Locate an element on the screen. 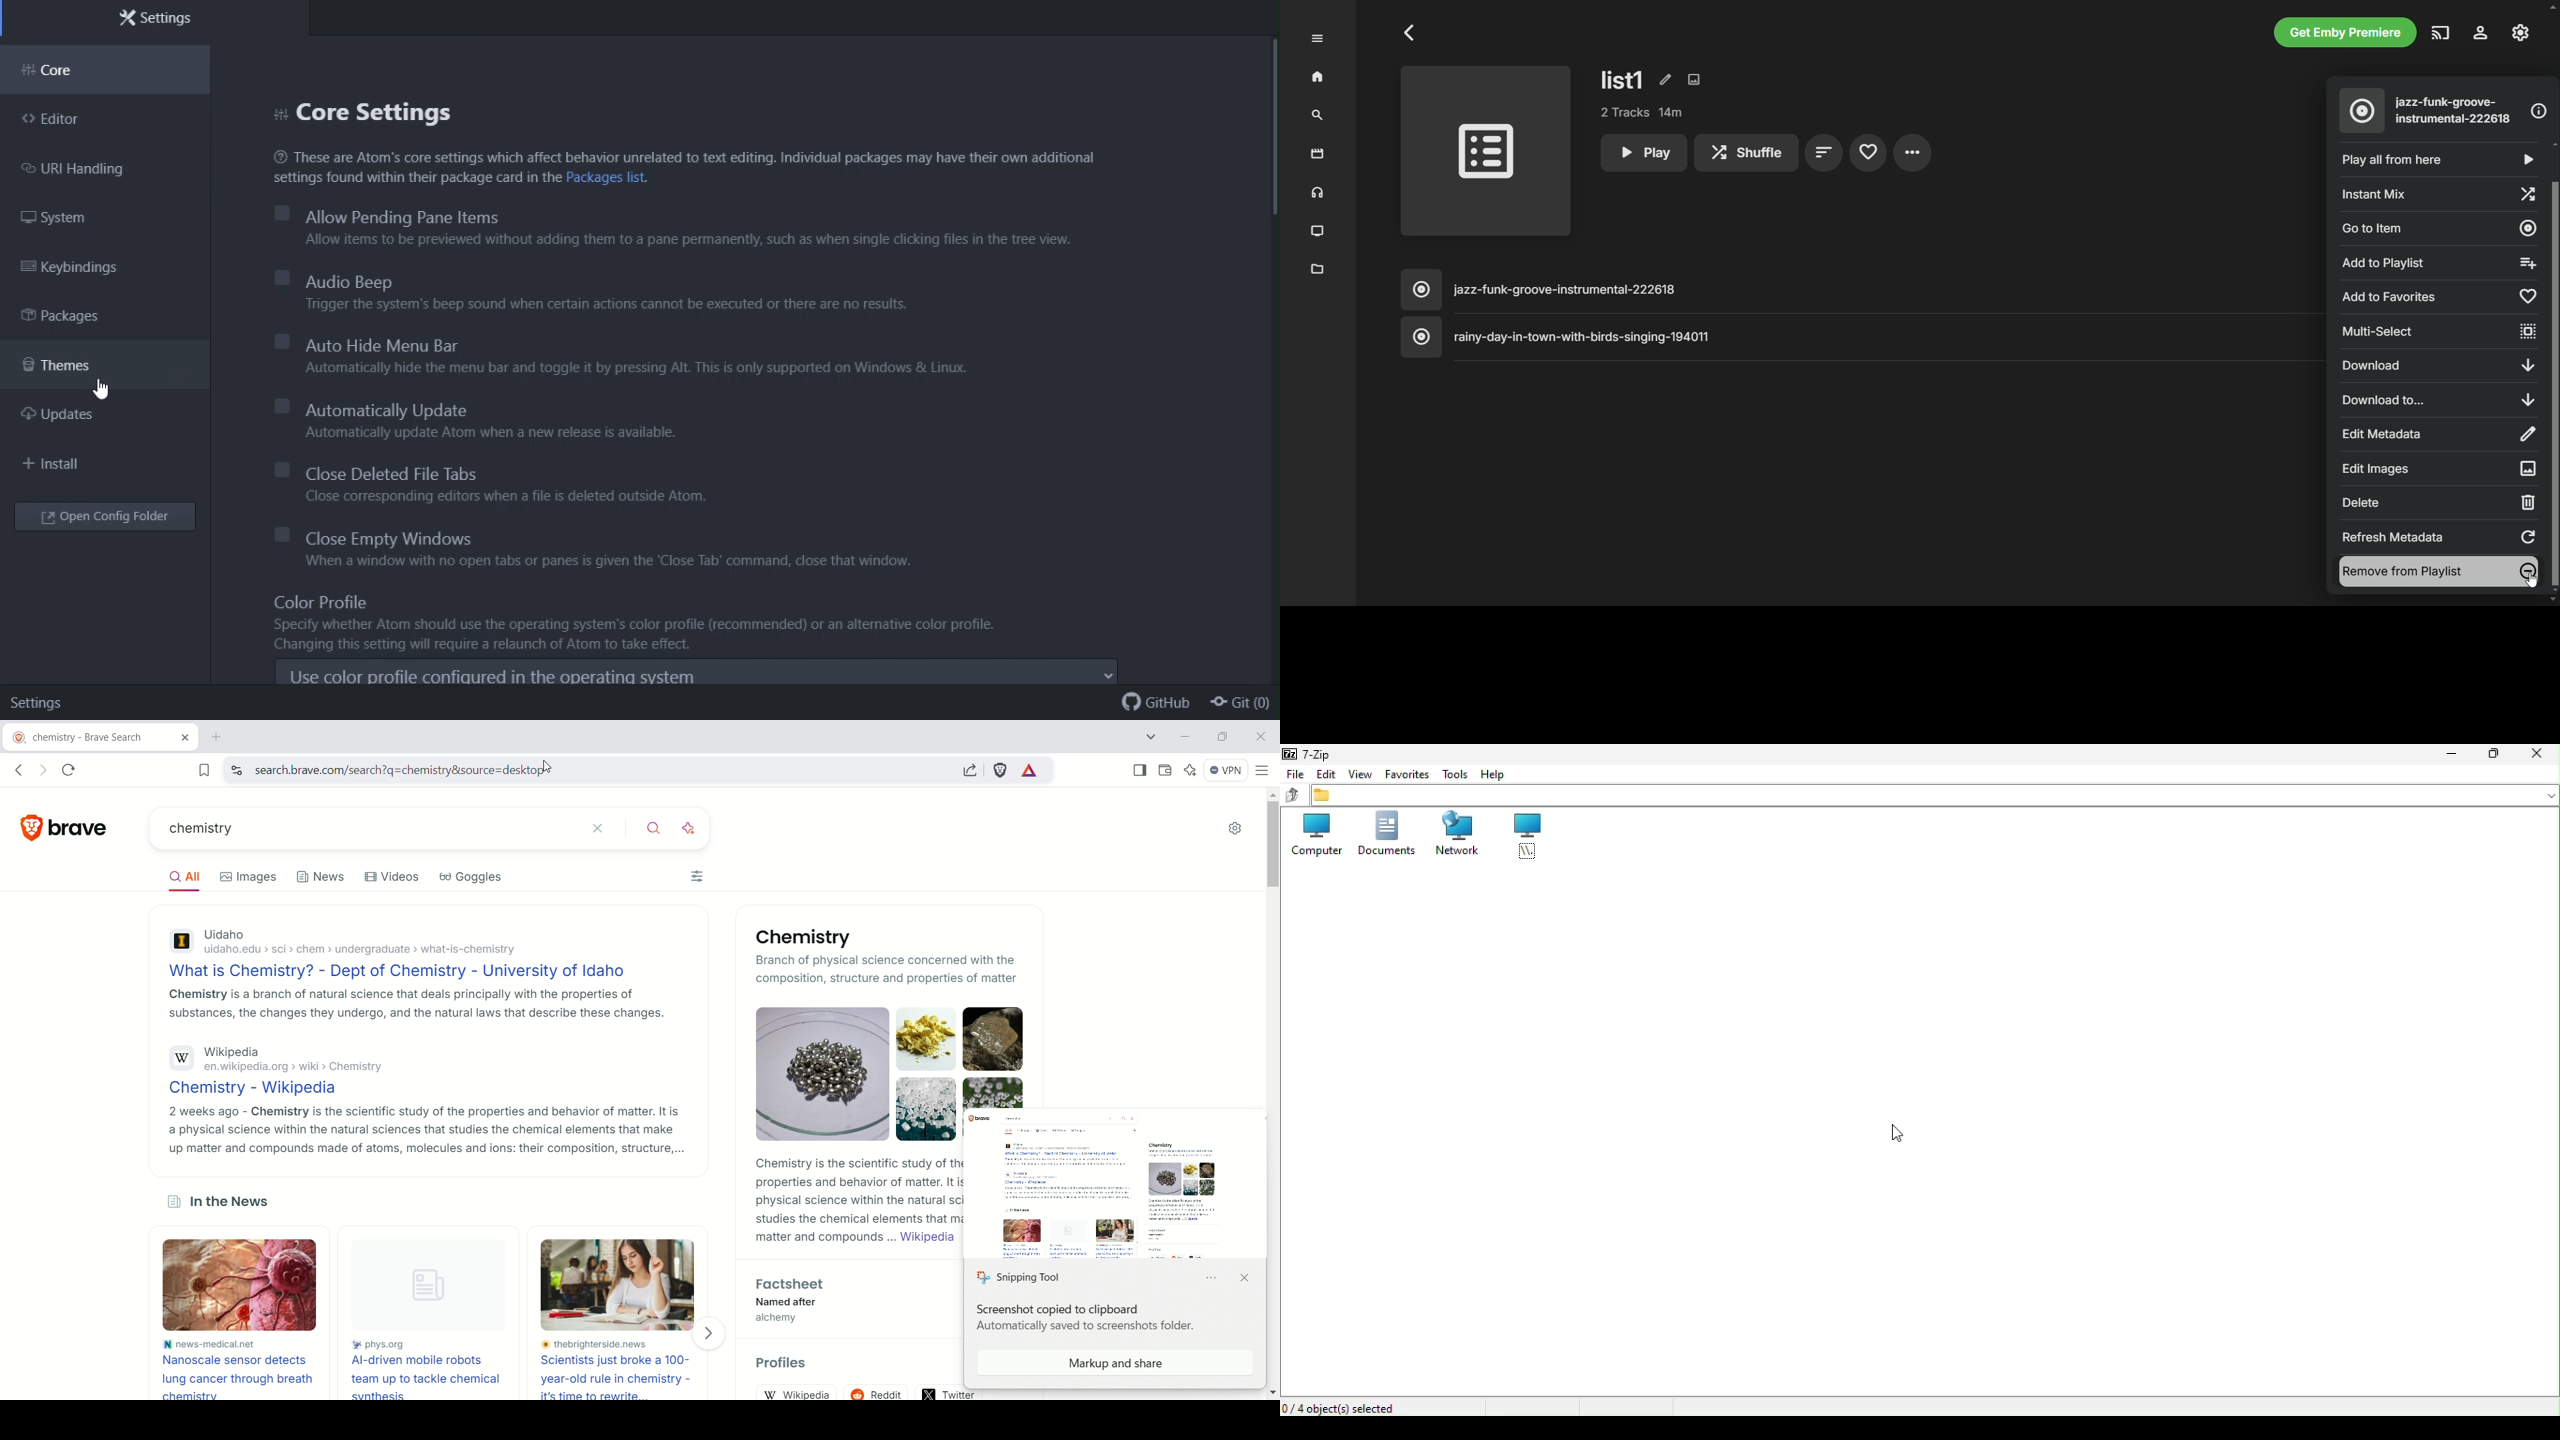  Go to previous page is located at coordinates (1411, 33).